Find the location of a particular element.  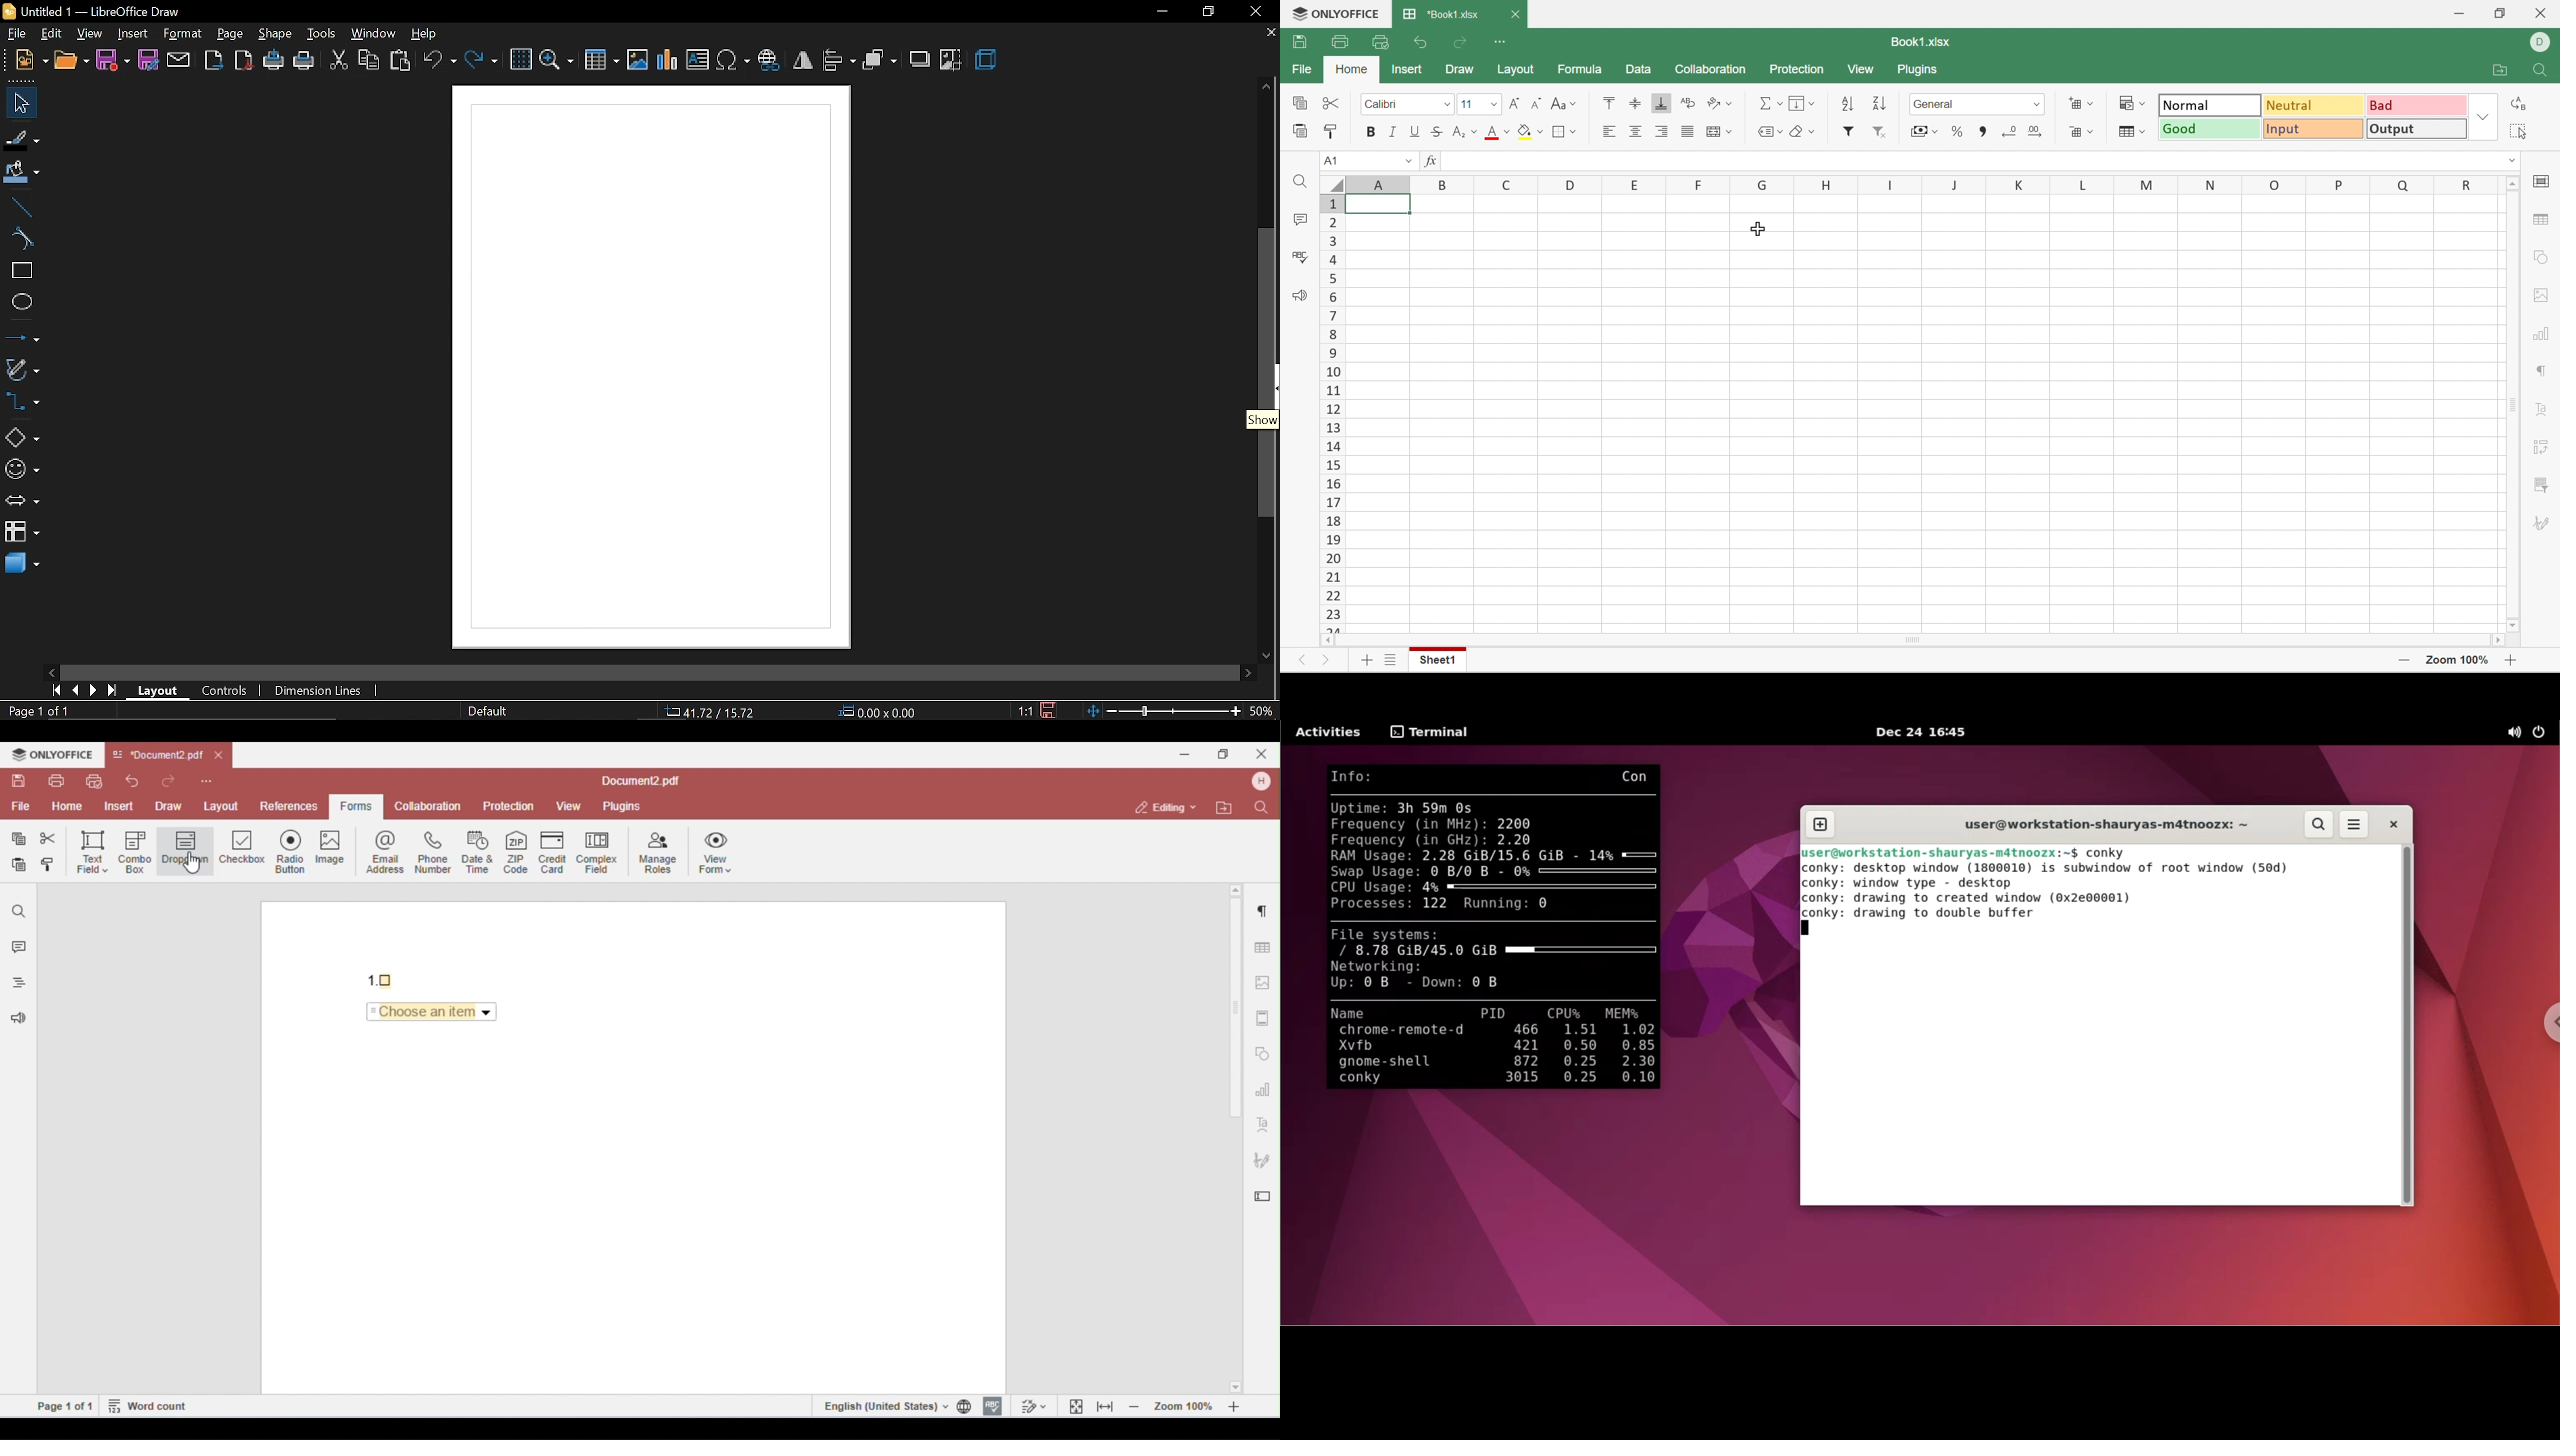

Text art settings is located at coordinates (2542, 409).